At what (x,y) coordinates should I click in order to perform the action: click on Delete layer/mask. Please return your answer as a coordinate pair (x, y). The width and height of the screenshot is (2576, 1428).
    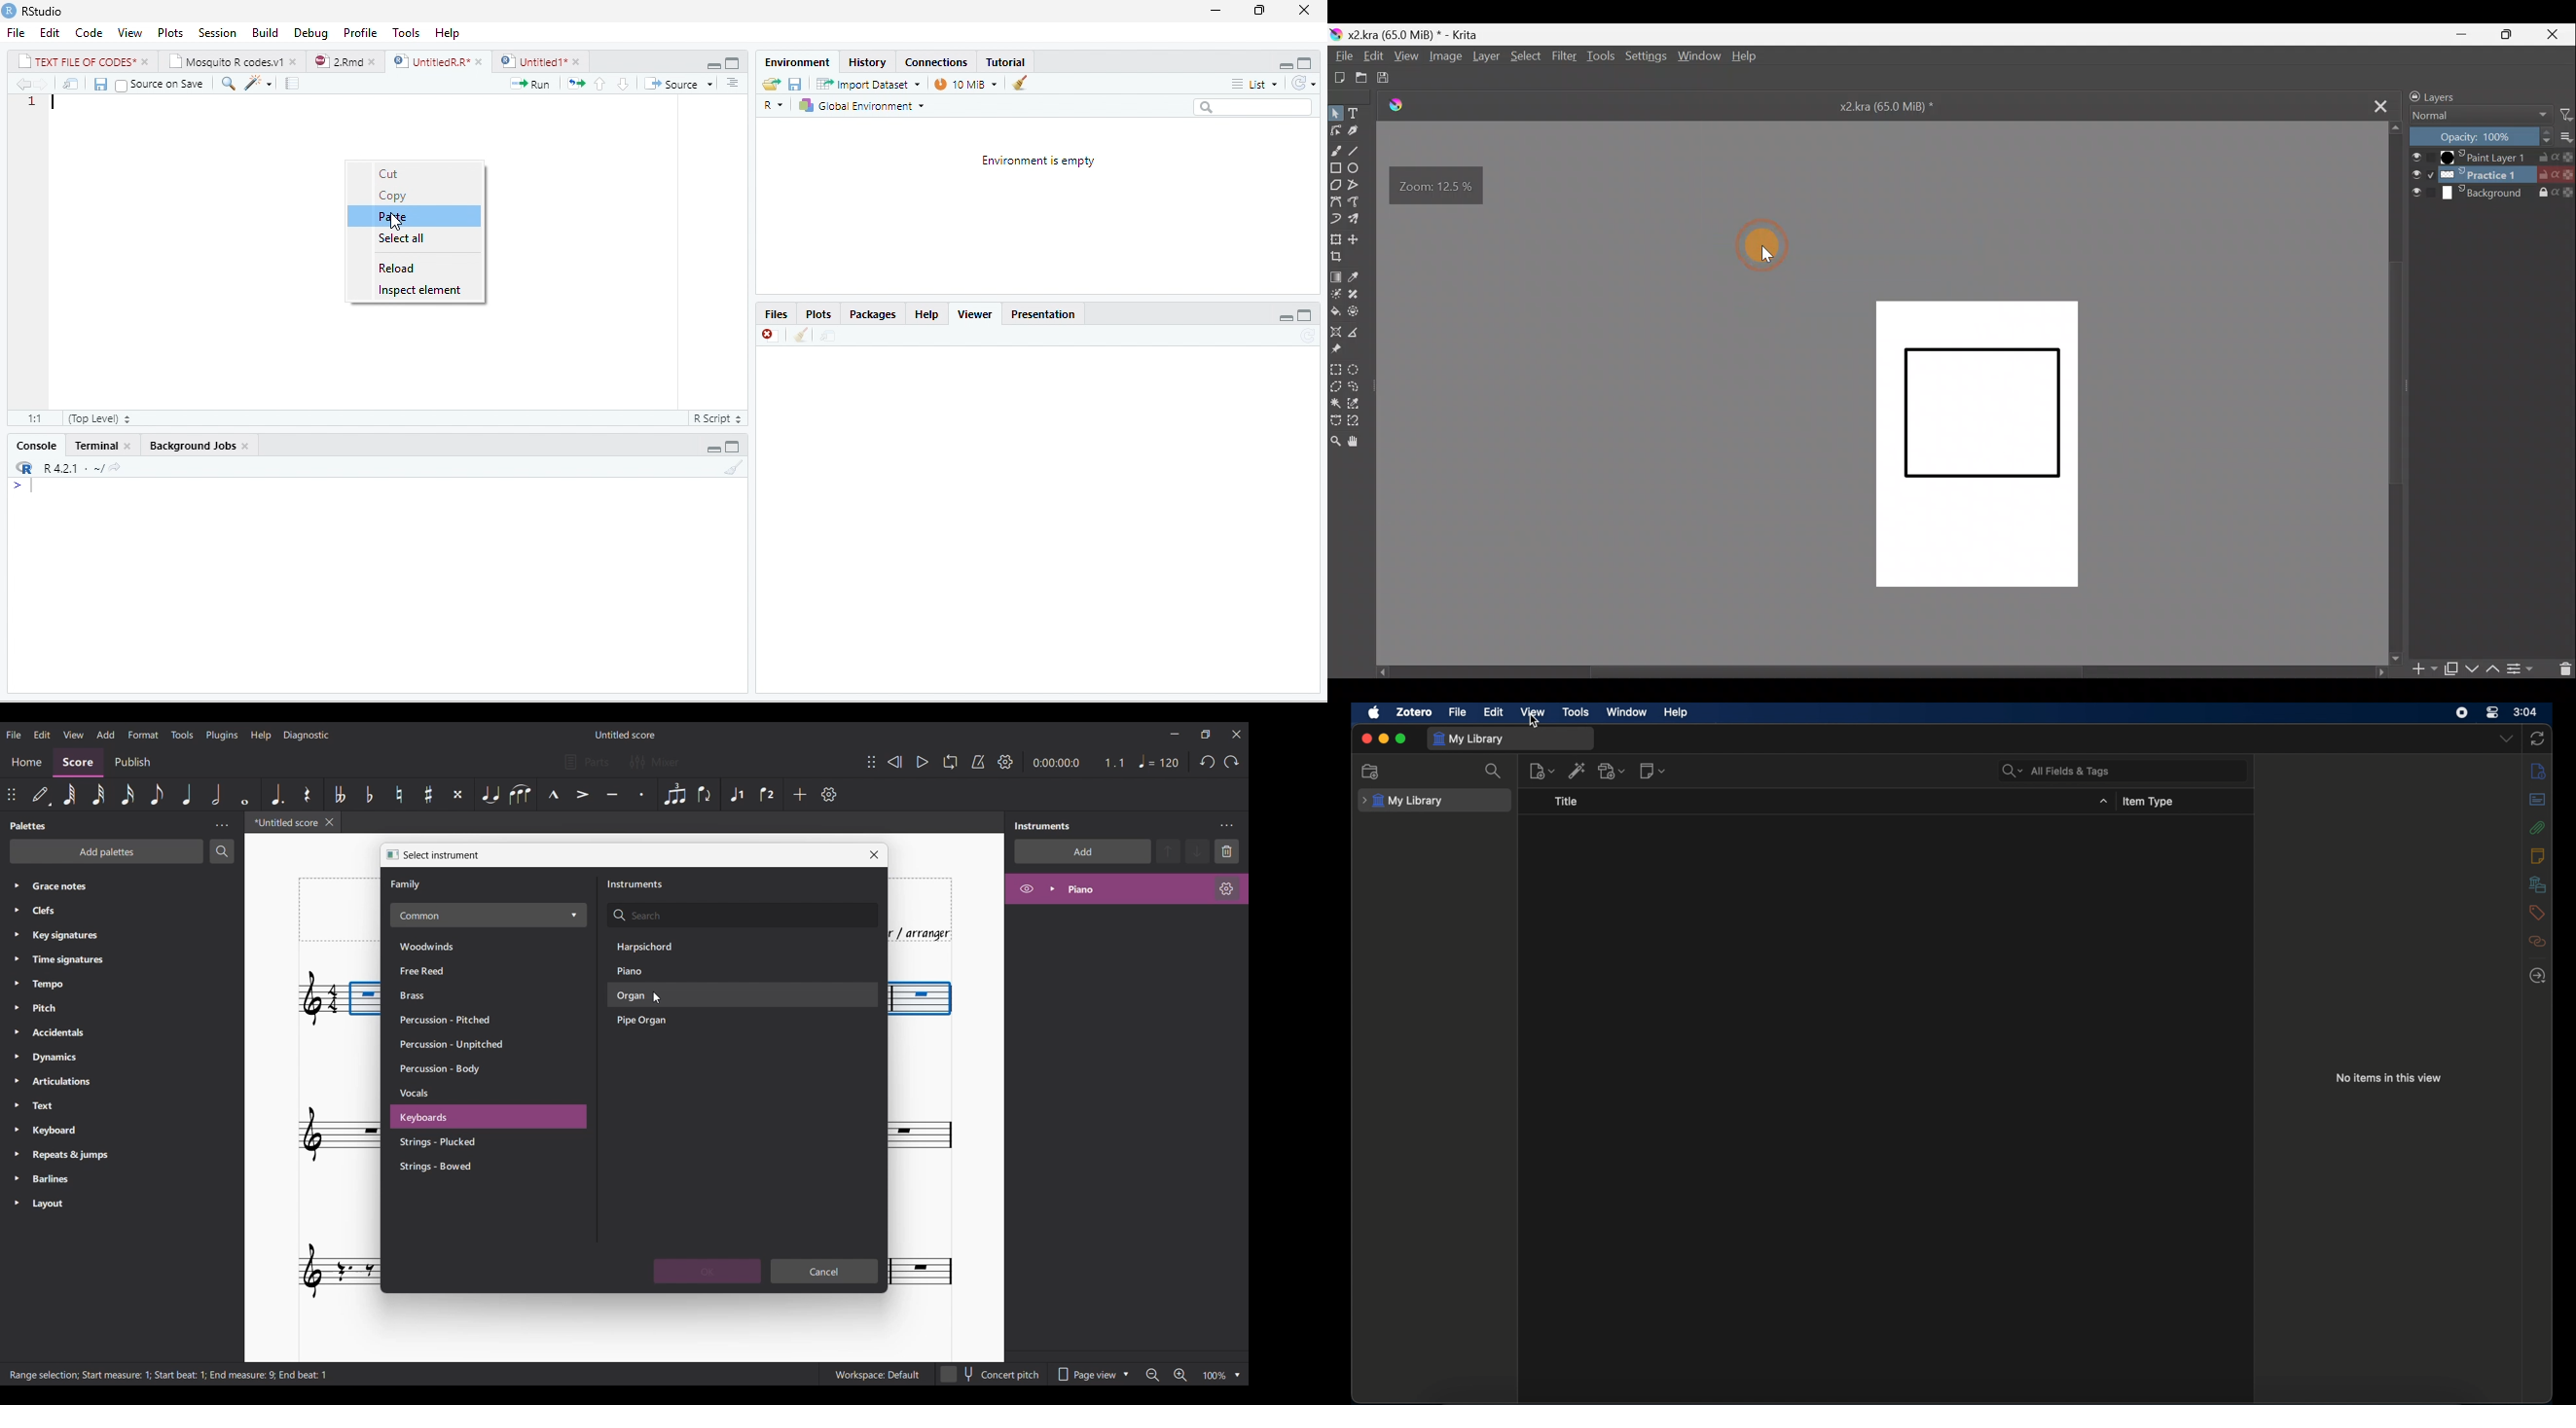
    Looking at the image, I should click on (2566, 669).